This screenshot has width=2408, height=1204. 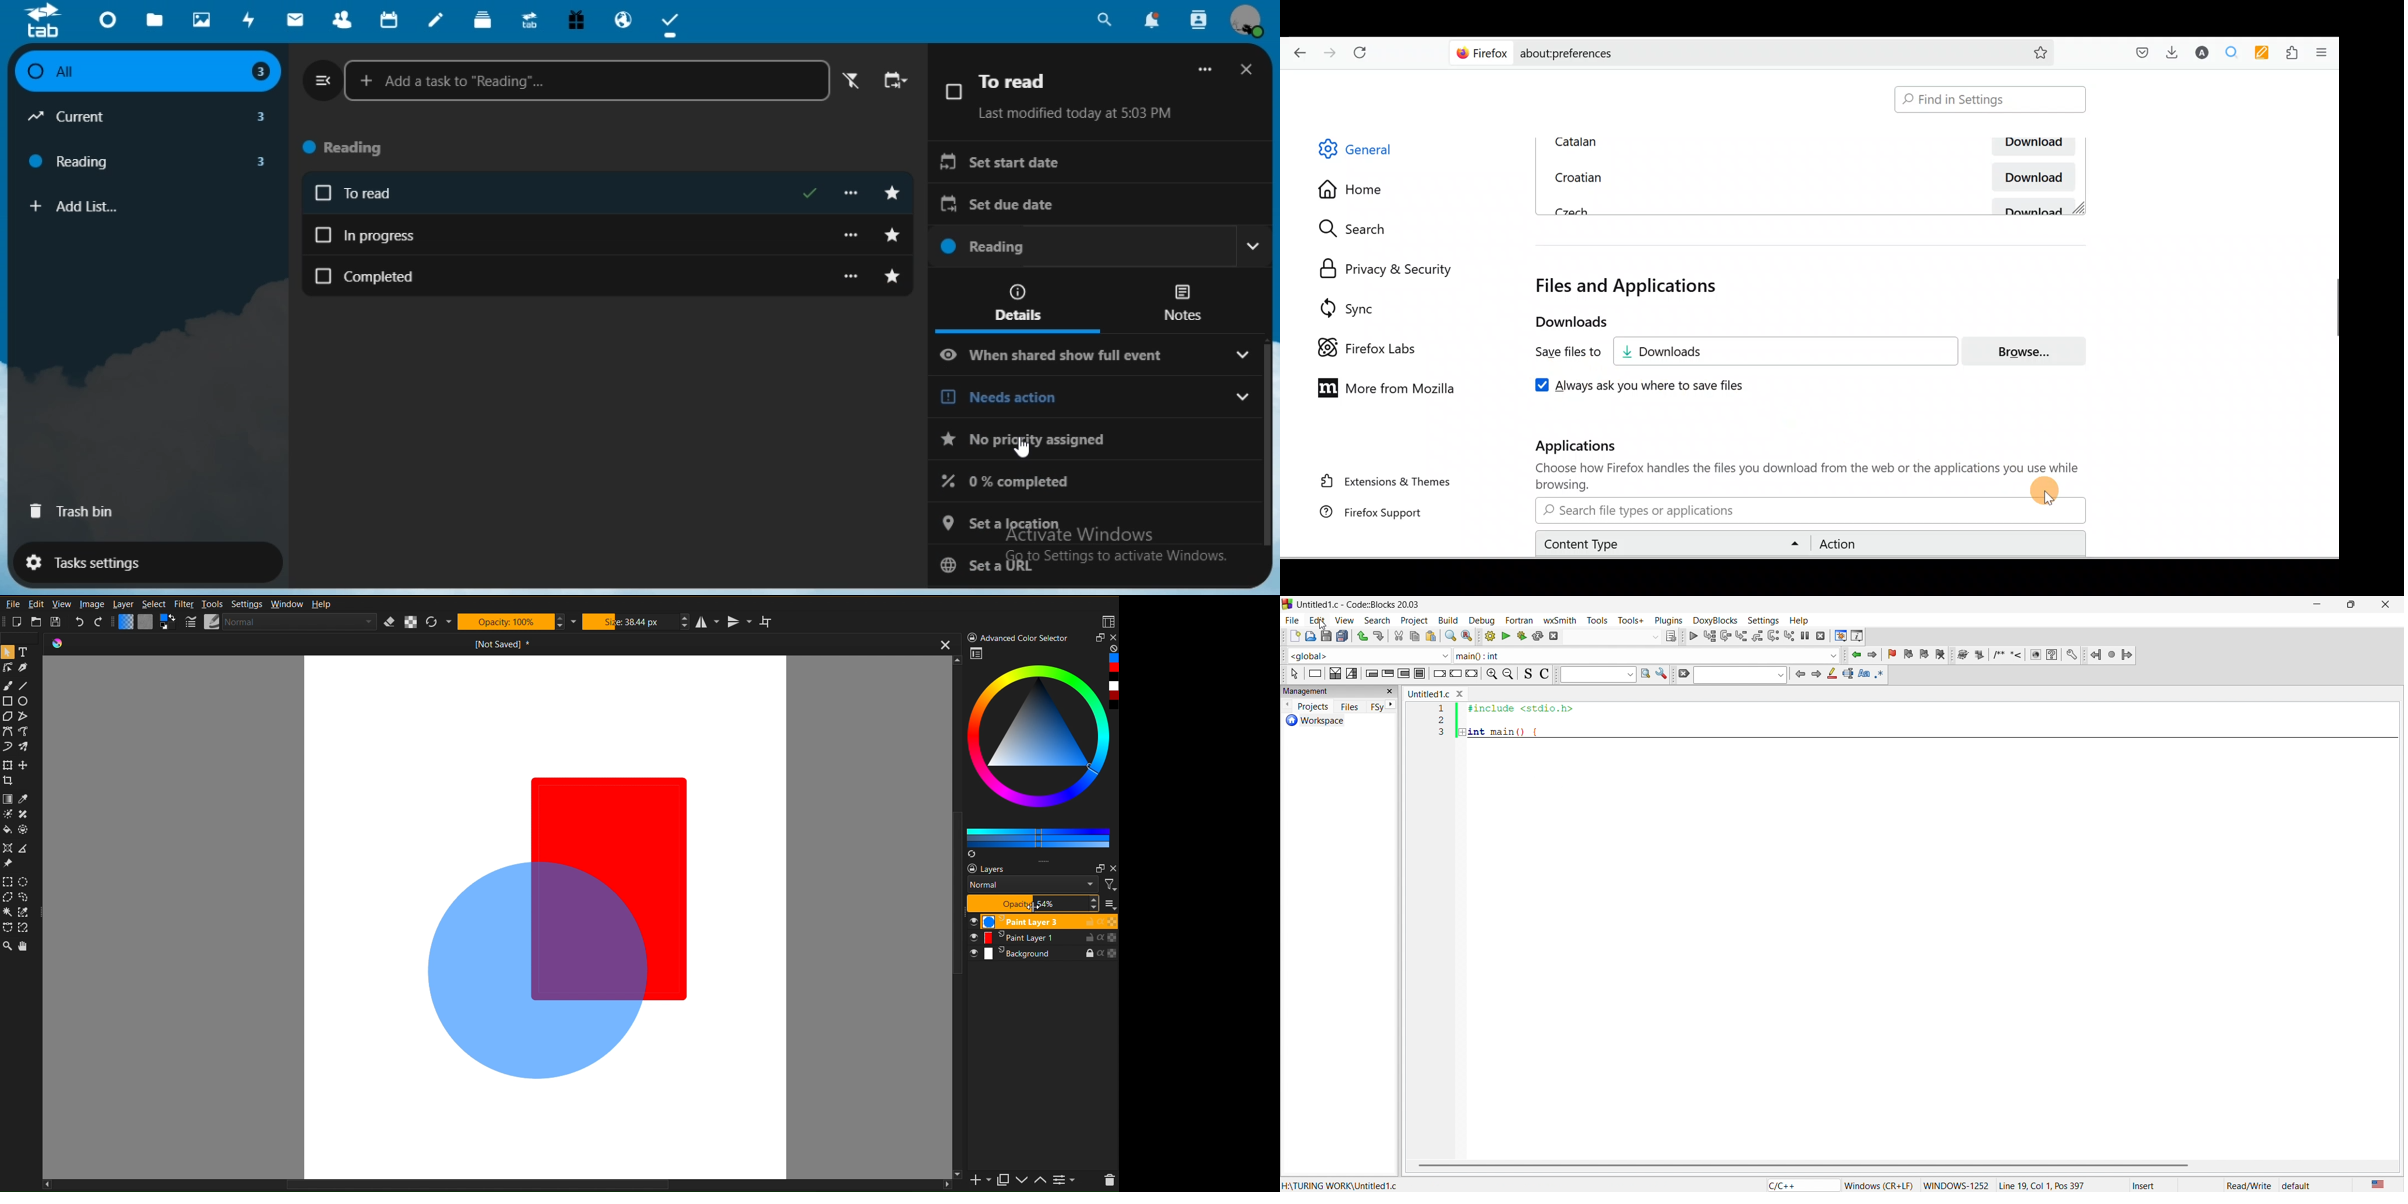 What do you see at coordinates (2041, 51) in the screenshot?
I see `Bookmark this page` at bounding box center [2041, 51].